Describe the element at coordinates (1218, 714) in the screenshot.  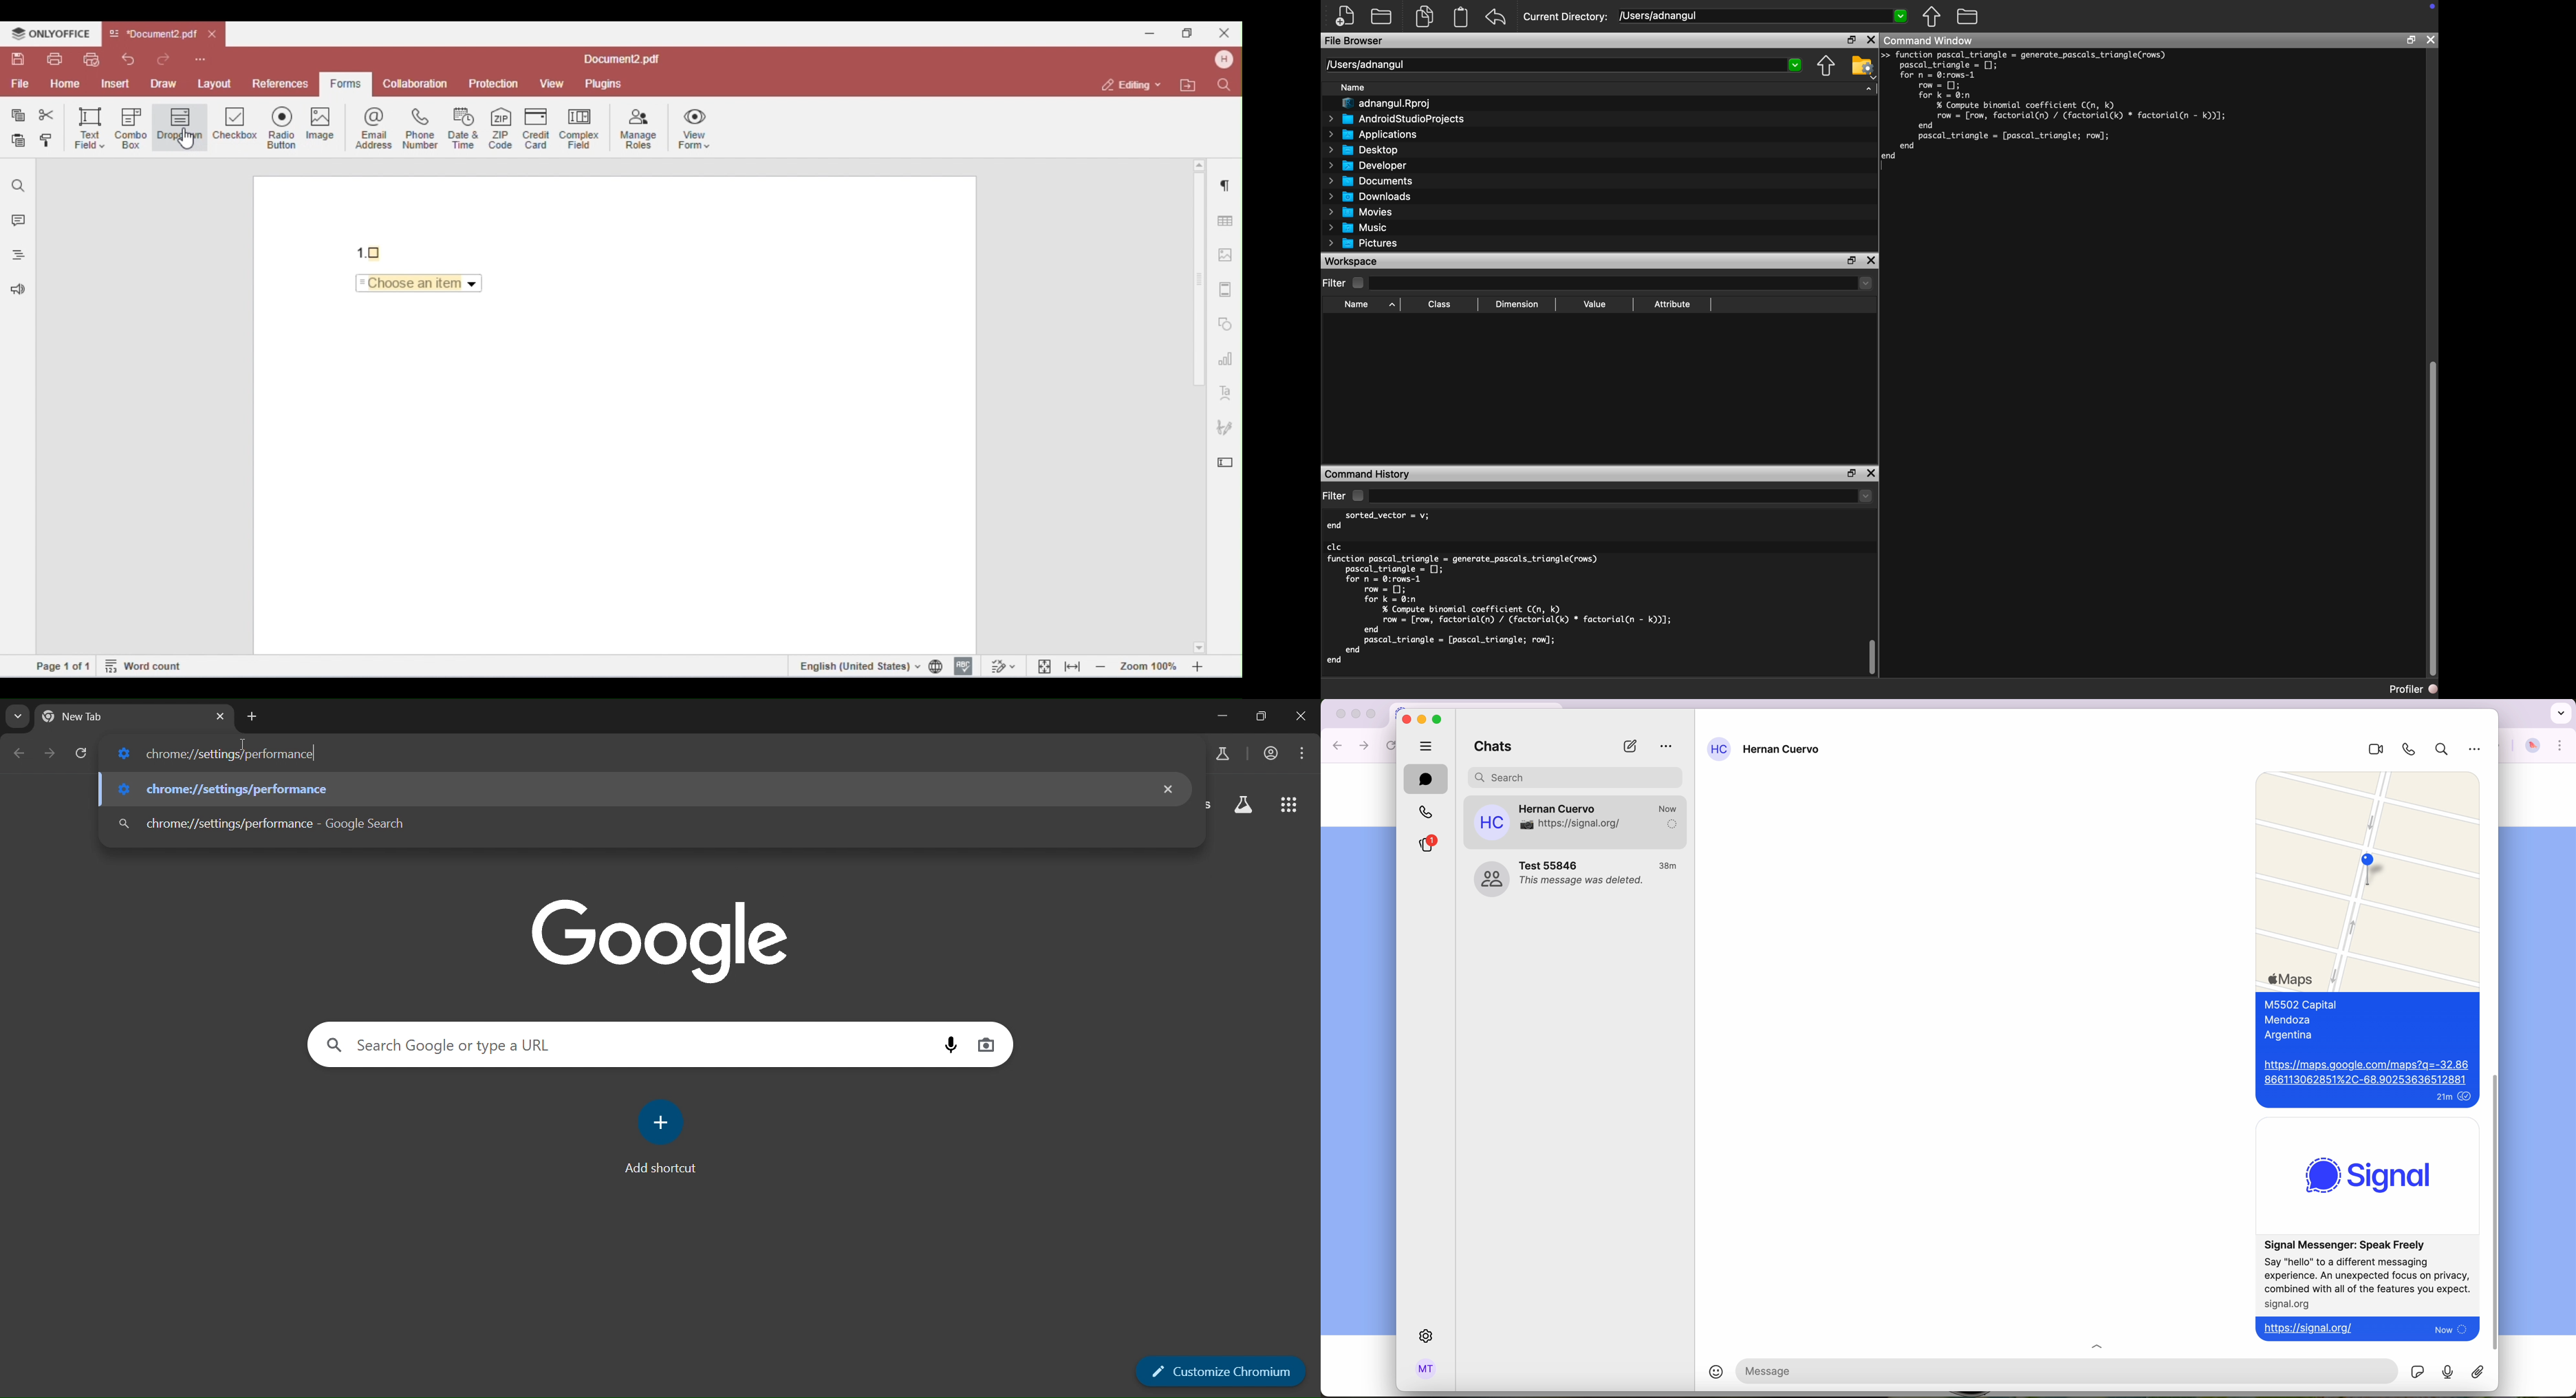
I see `minimize` at that location.